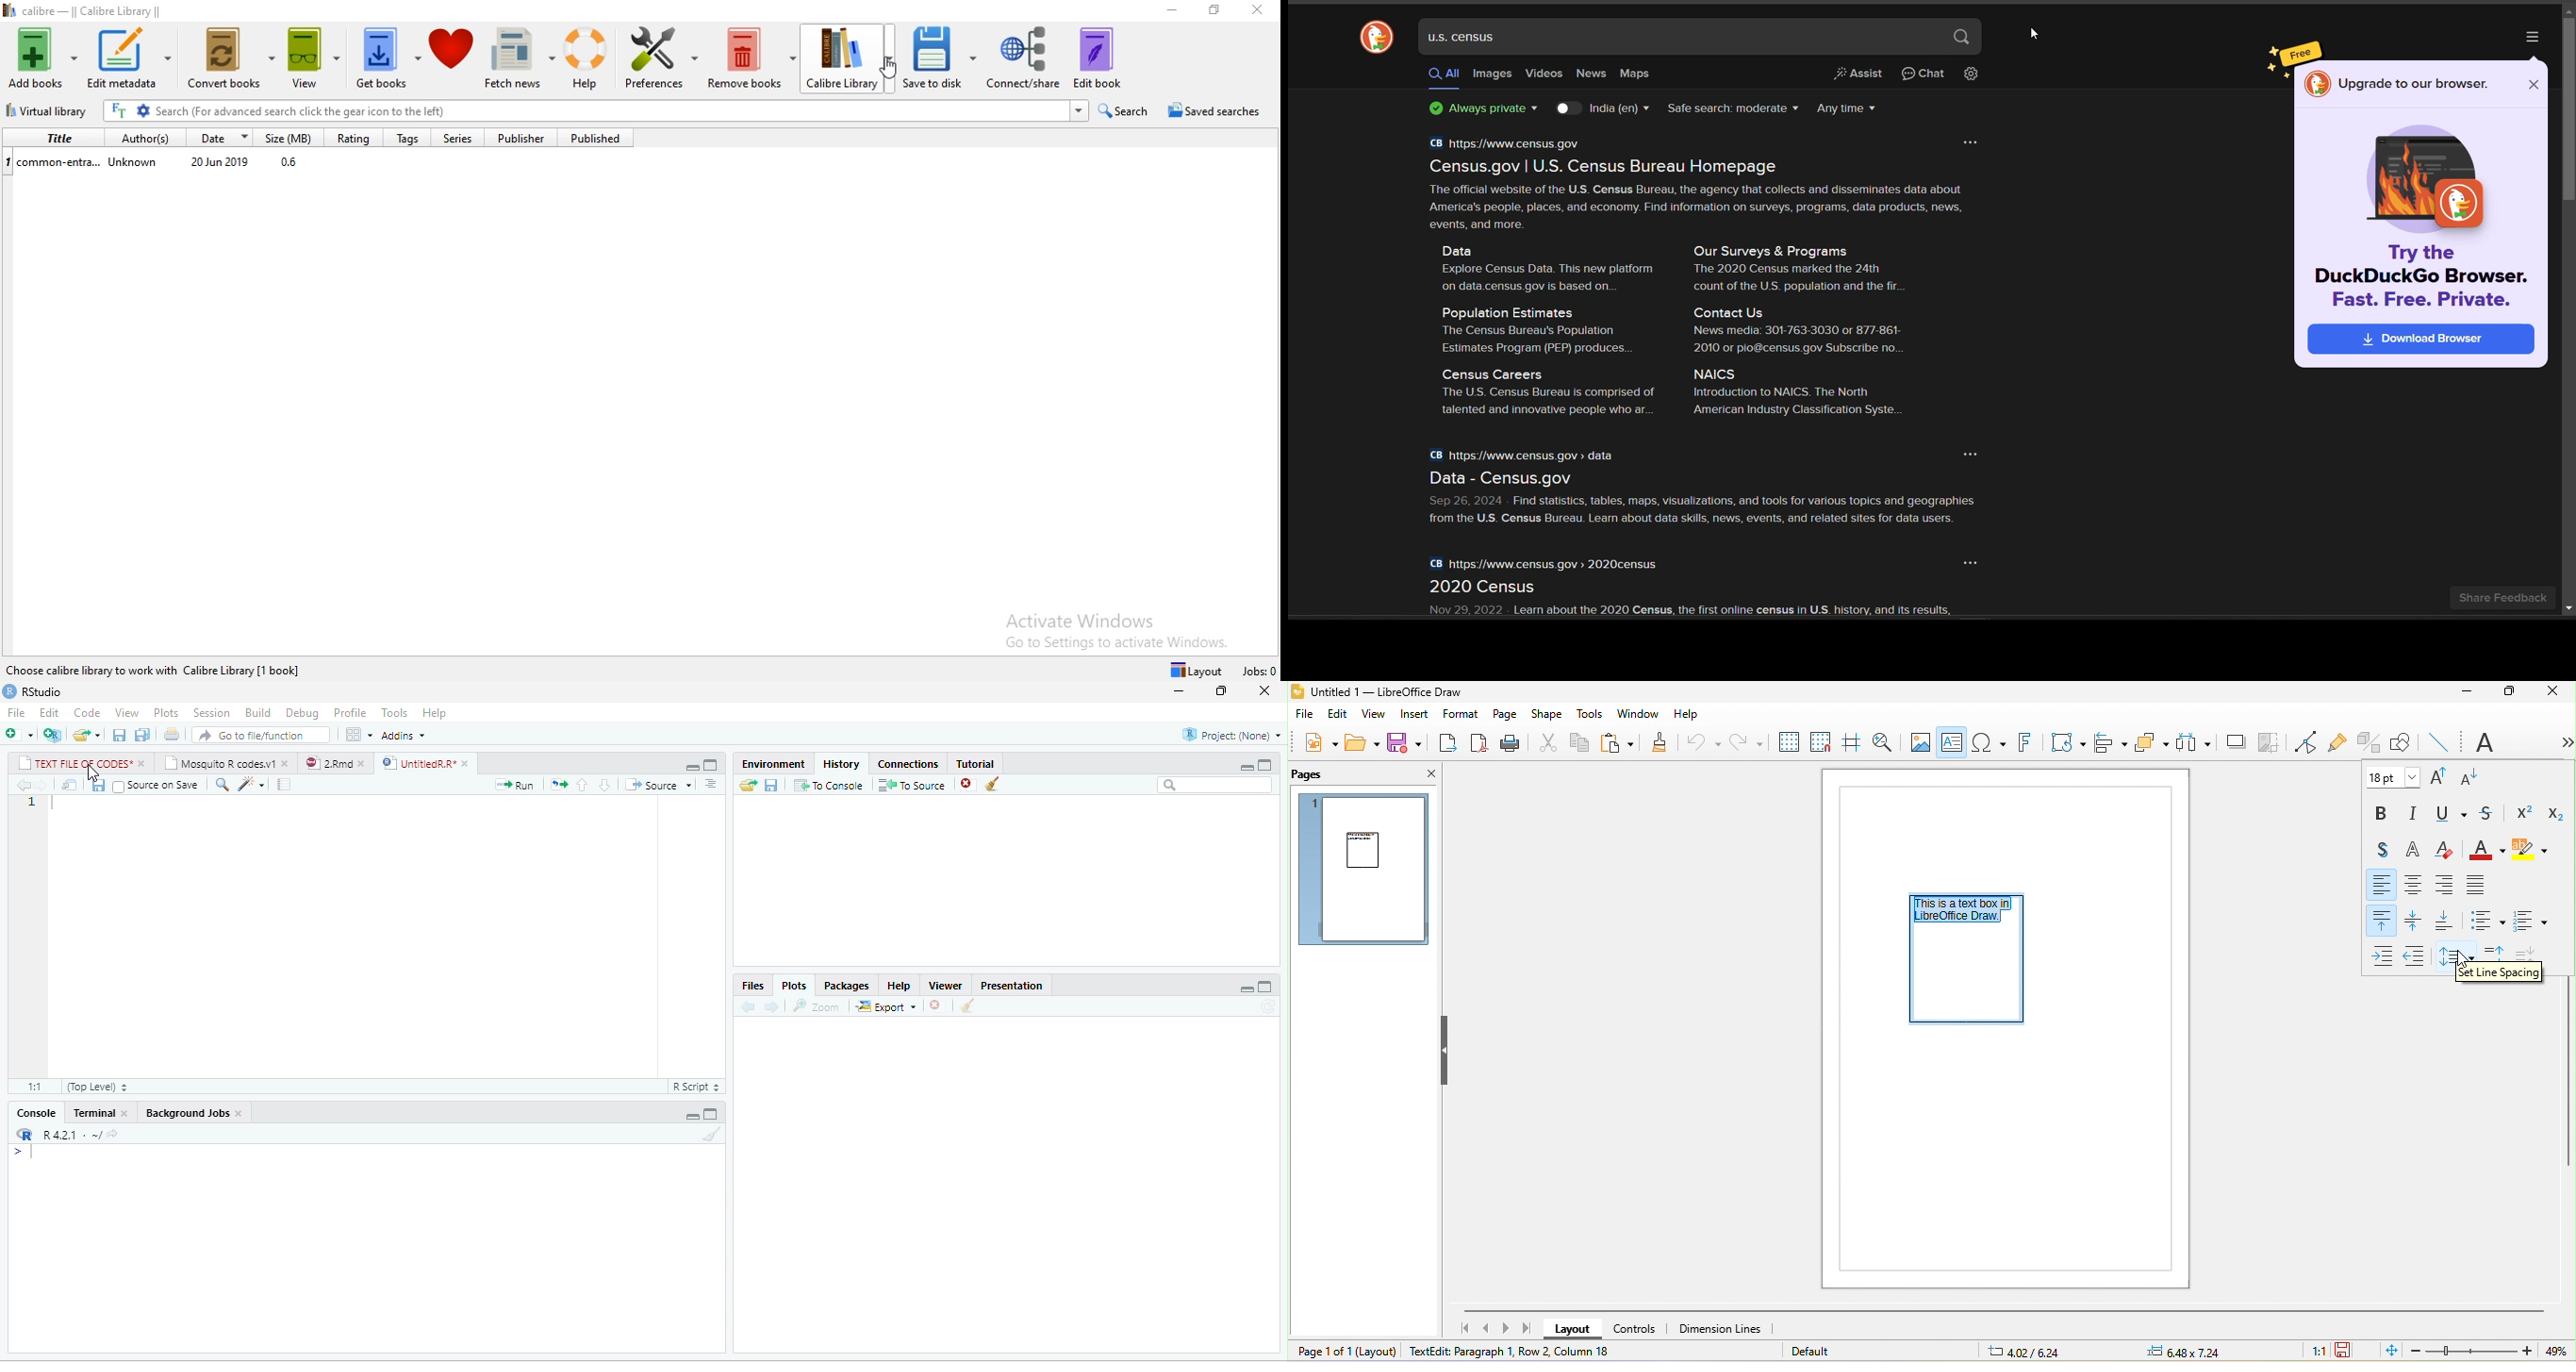 This screenshot has width=2576, height=1372. What do you see at coordinates (2384, 954) in the screenshot?
I see `increase indent ` at bounding box center [2384, 954].